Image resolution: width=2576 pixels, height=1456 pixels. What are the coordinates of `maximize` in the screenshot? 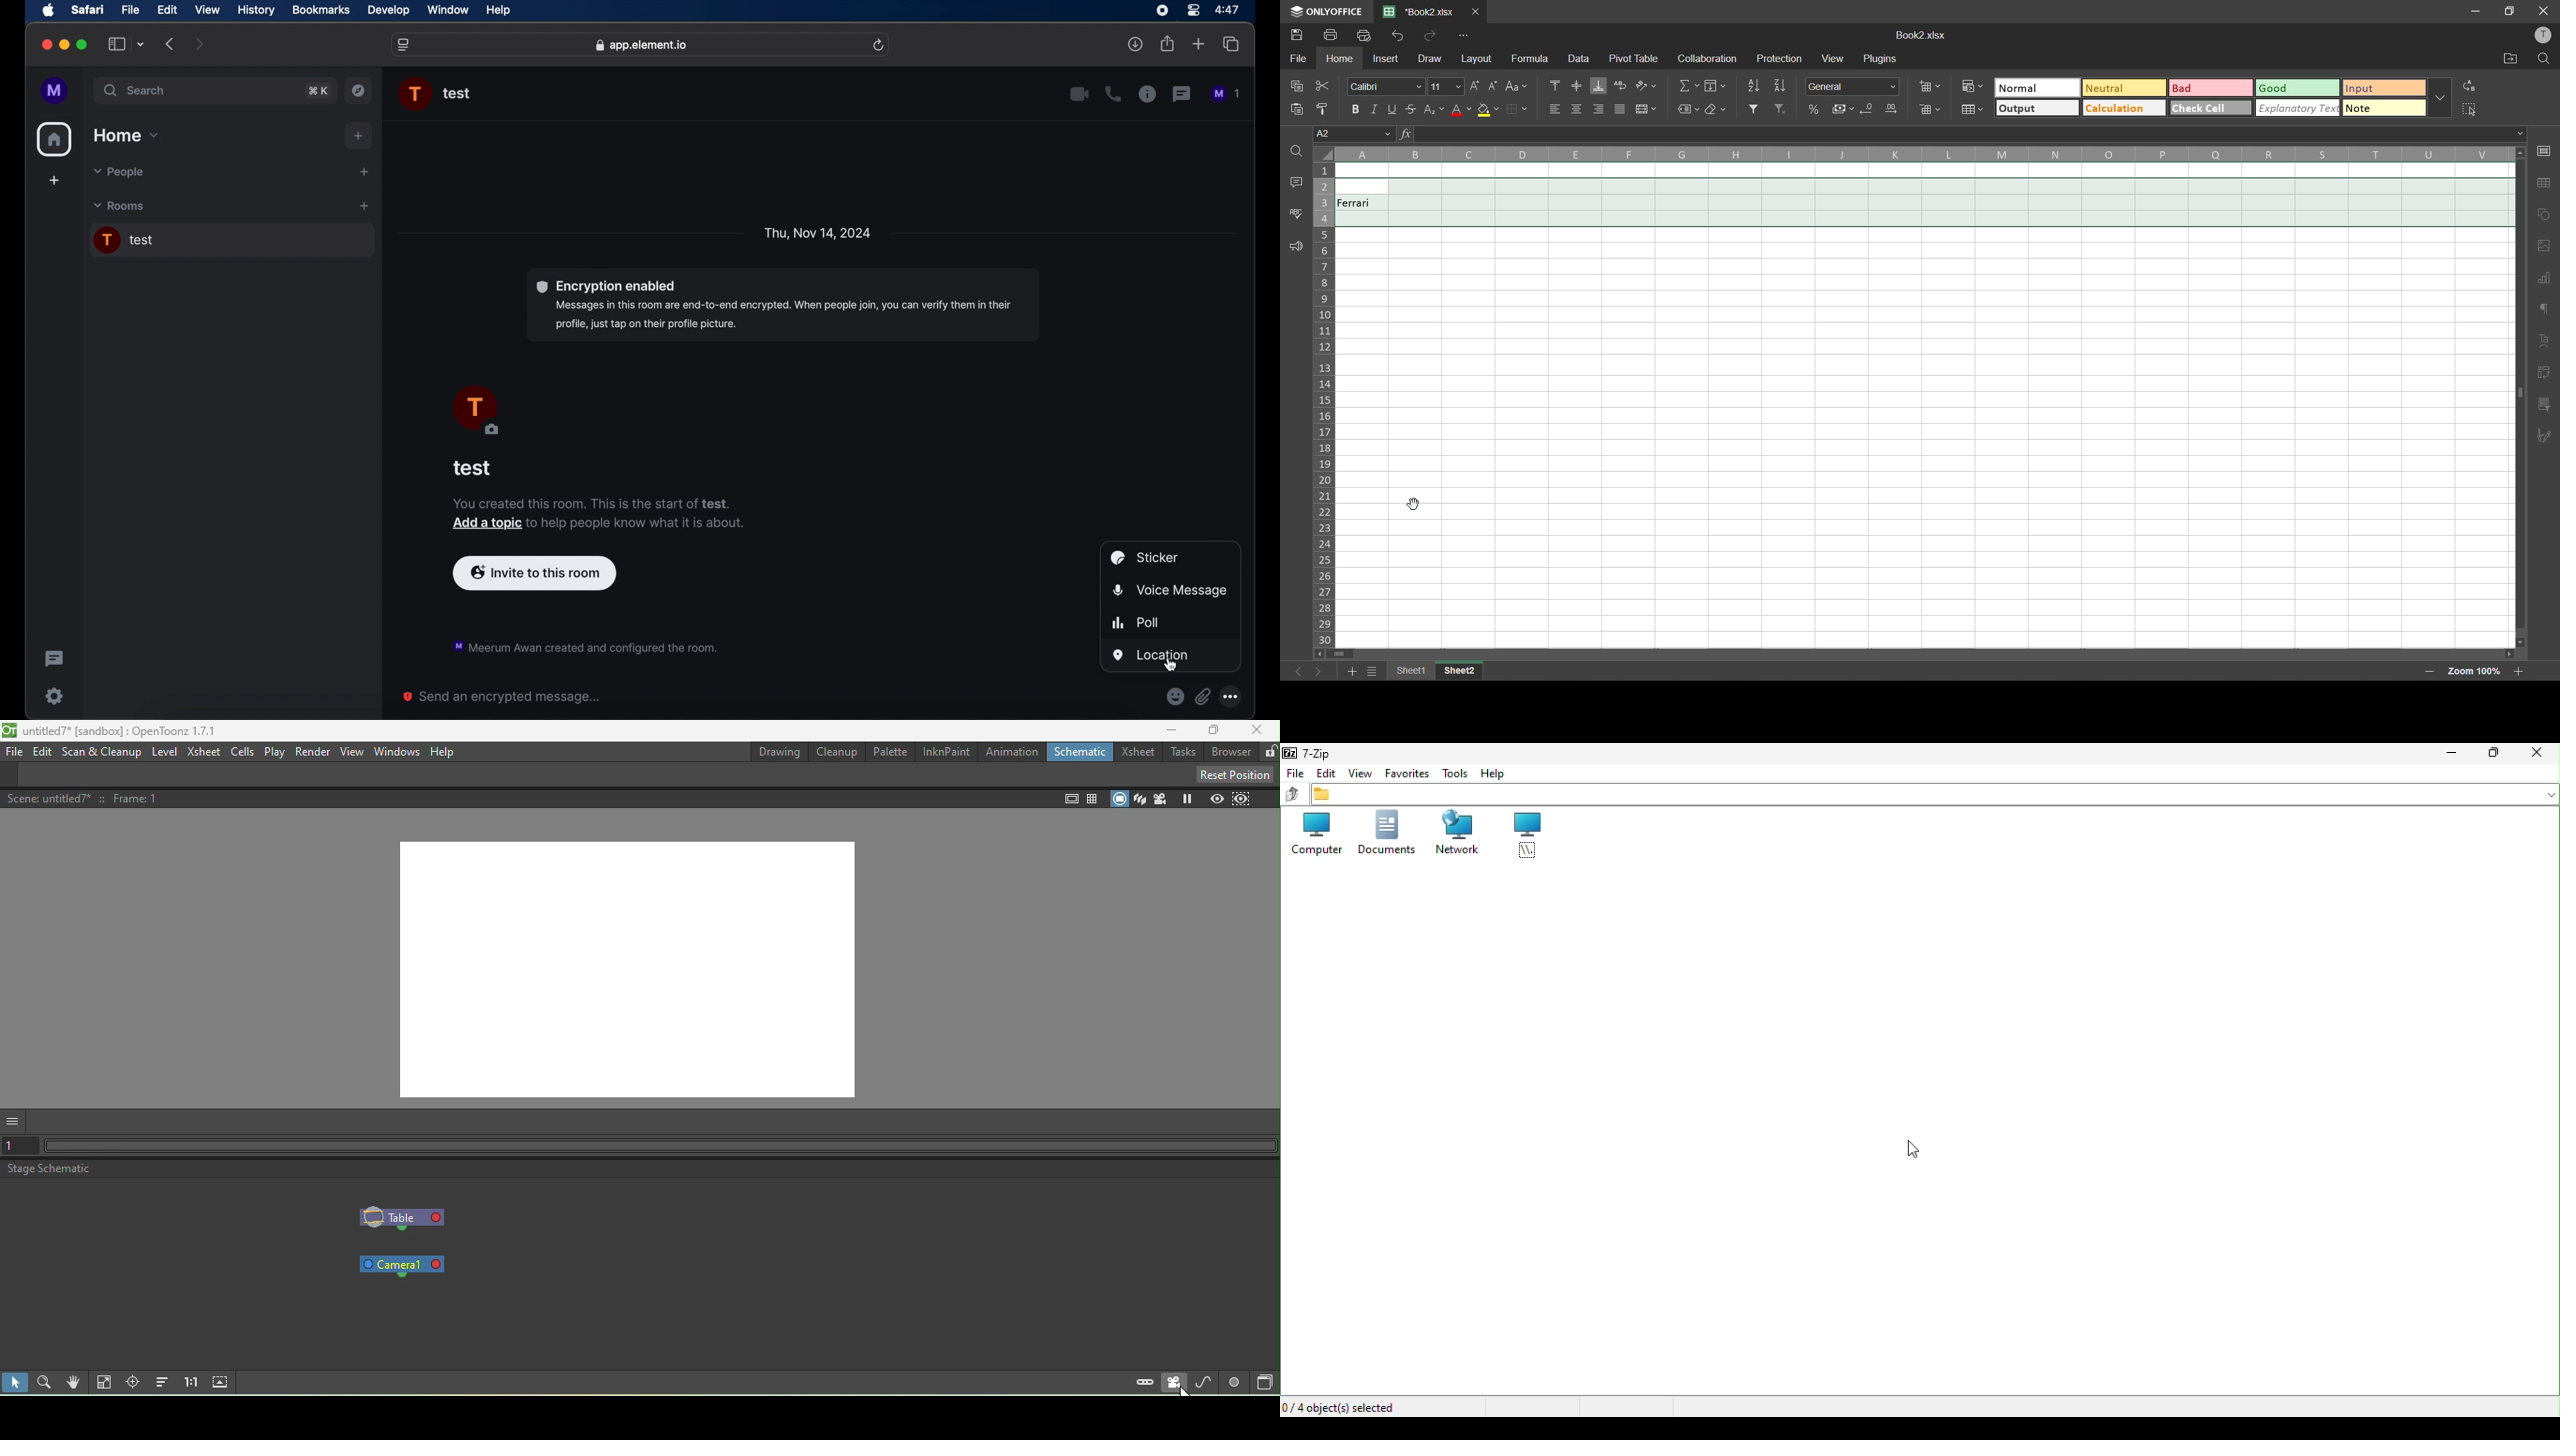 It's located at (2510, 12).